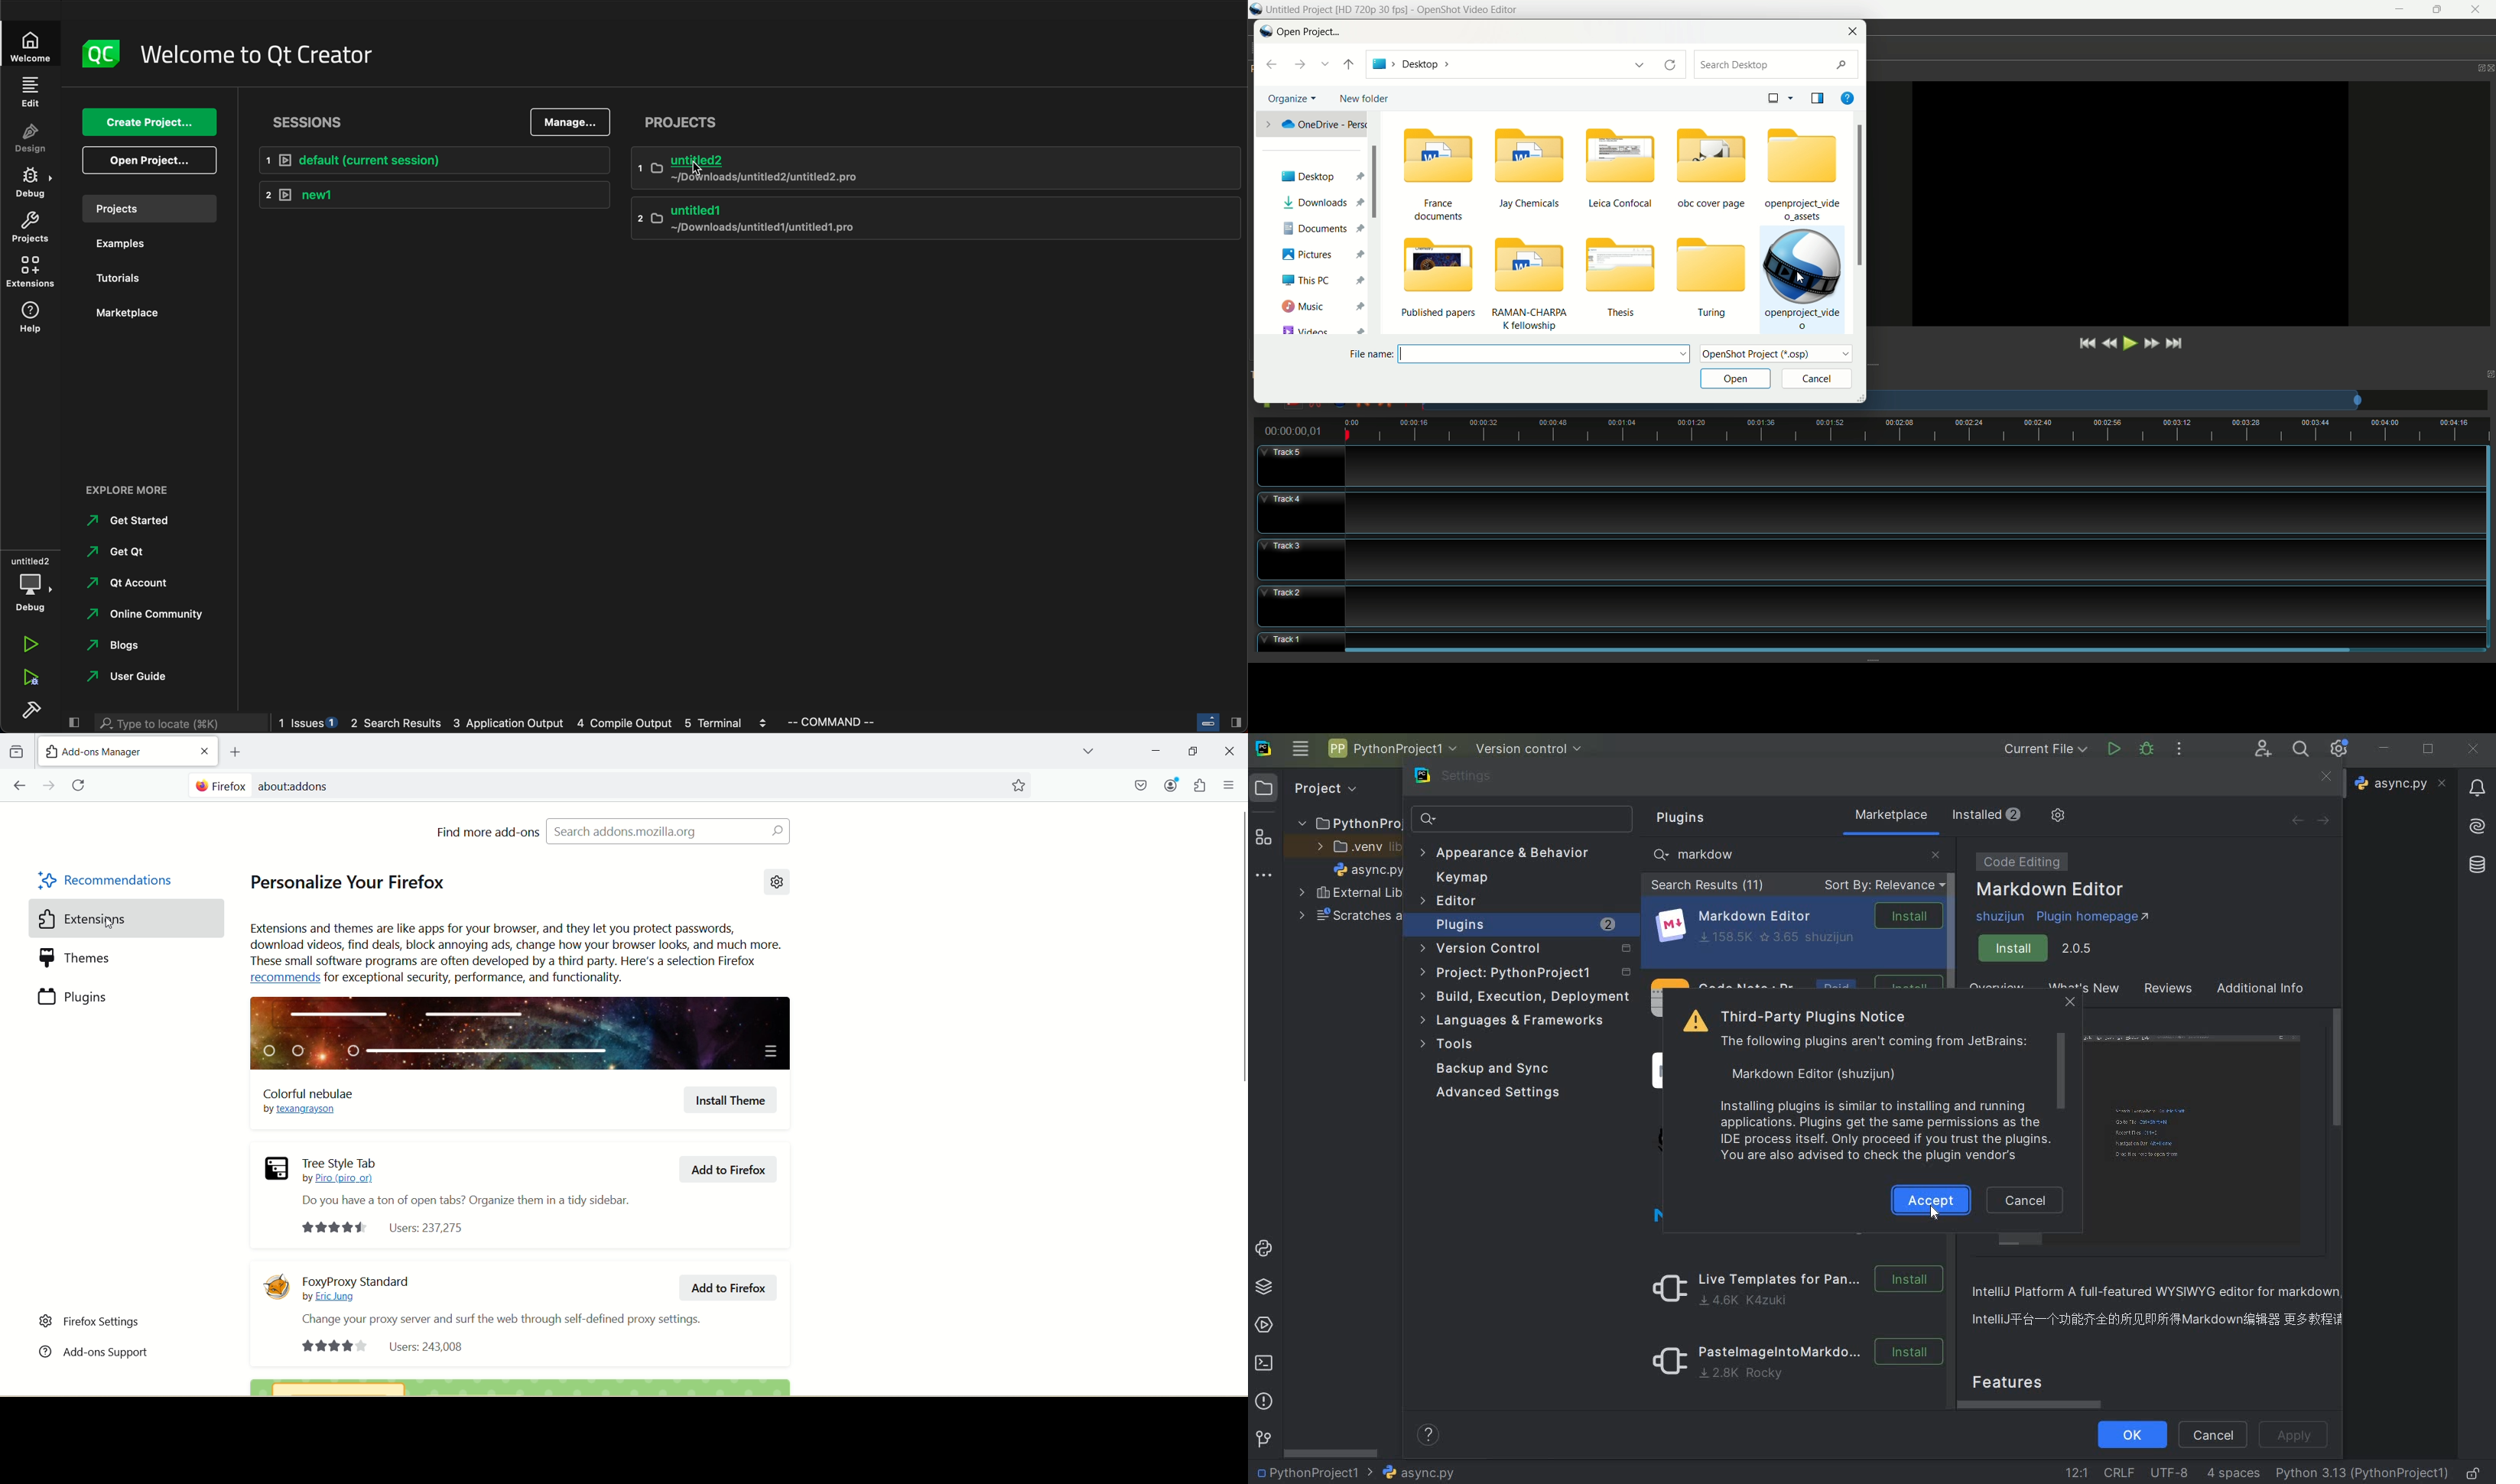 The width and height of the screenshot is (2520, 1484). Describe the element at coordinates (2113, 748) in the screenshot. I see `run` at that location.